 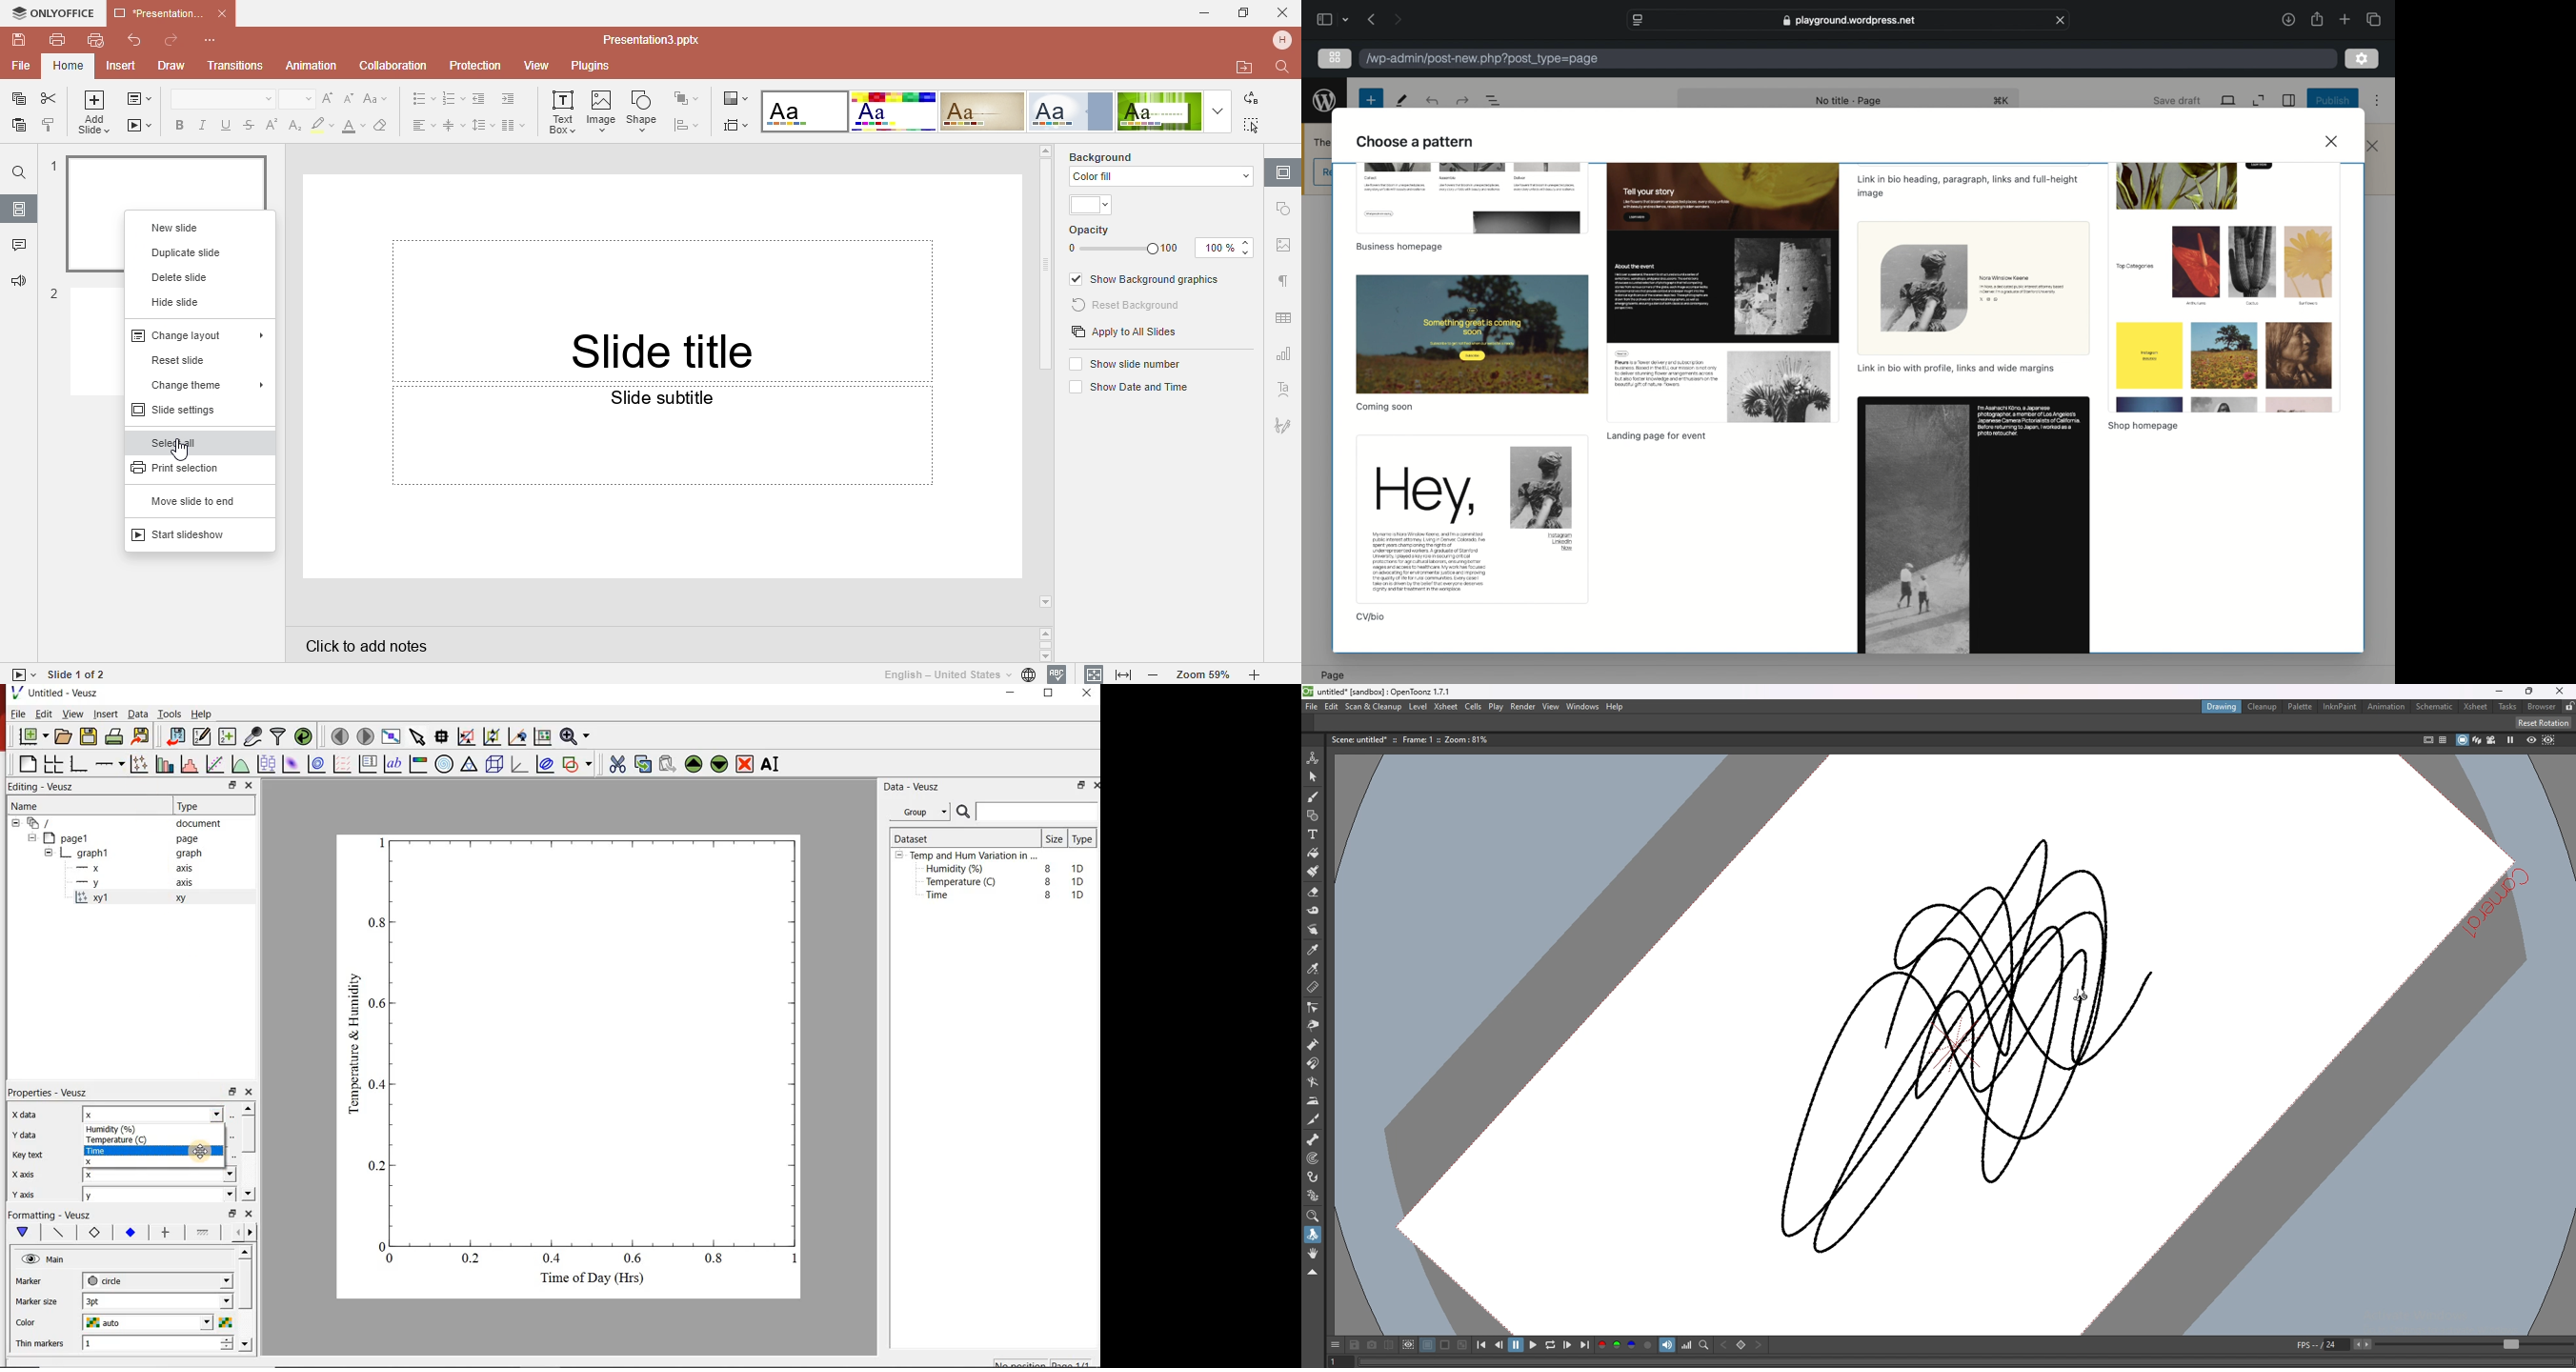 I want to click on options, so click(x=1335, y=1345).